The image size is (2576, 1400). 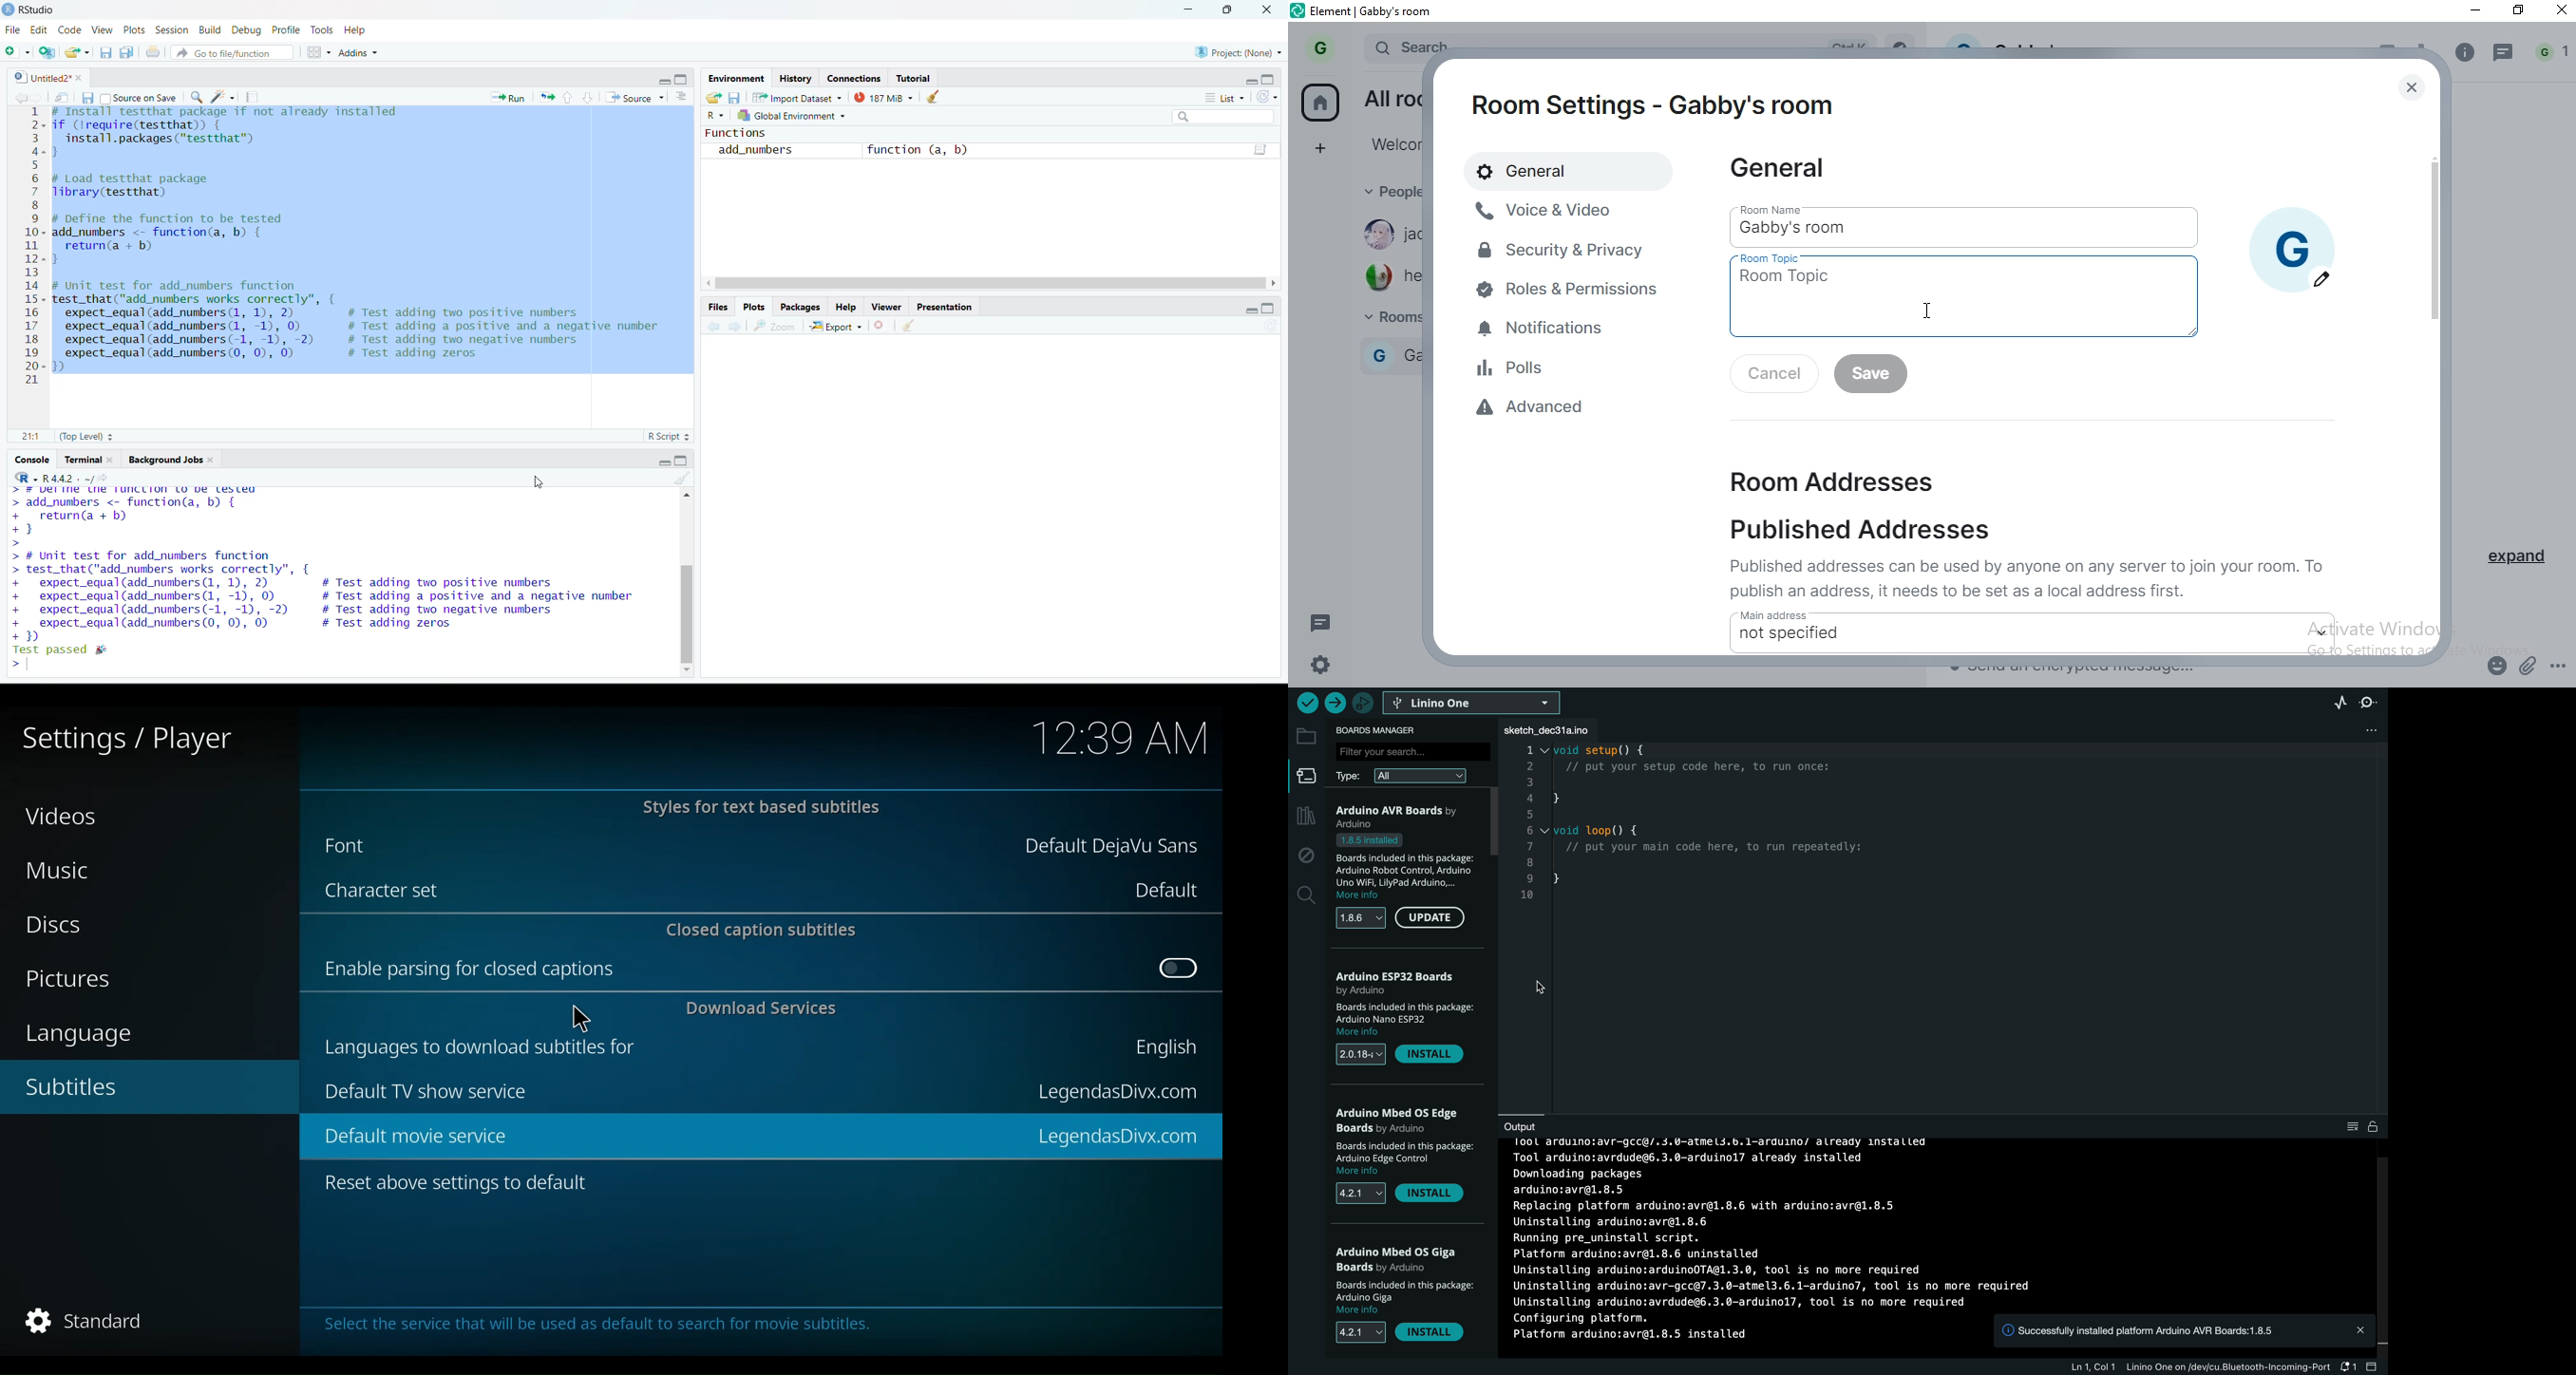 What do you see at coordinates (89, 99) in the screenshot?
I see `save current document` at bounding box center [89, 99].